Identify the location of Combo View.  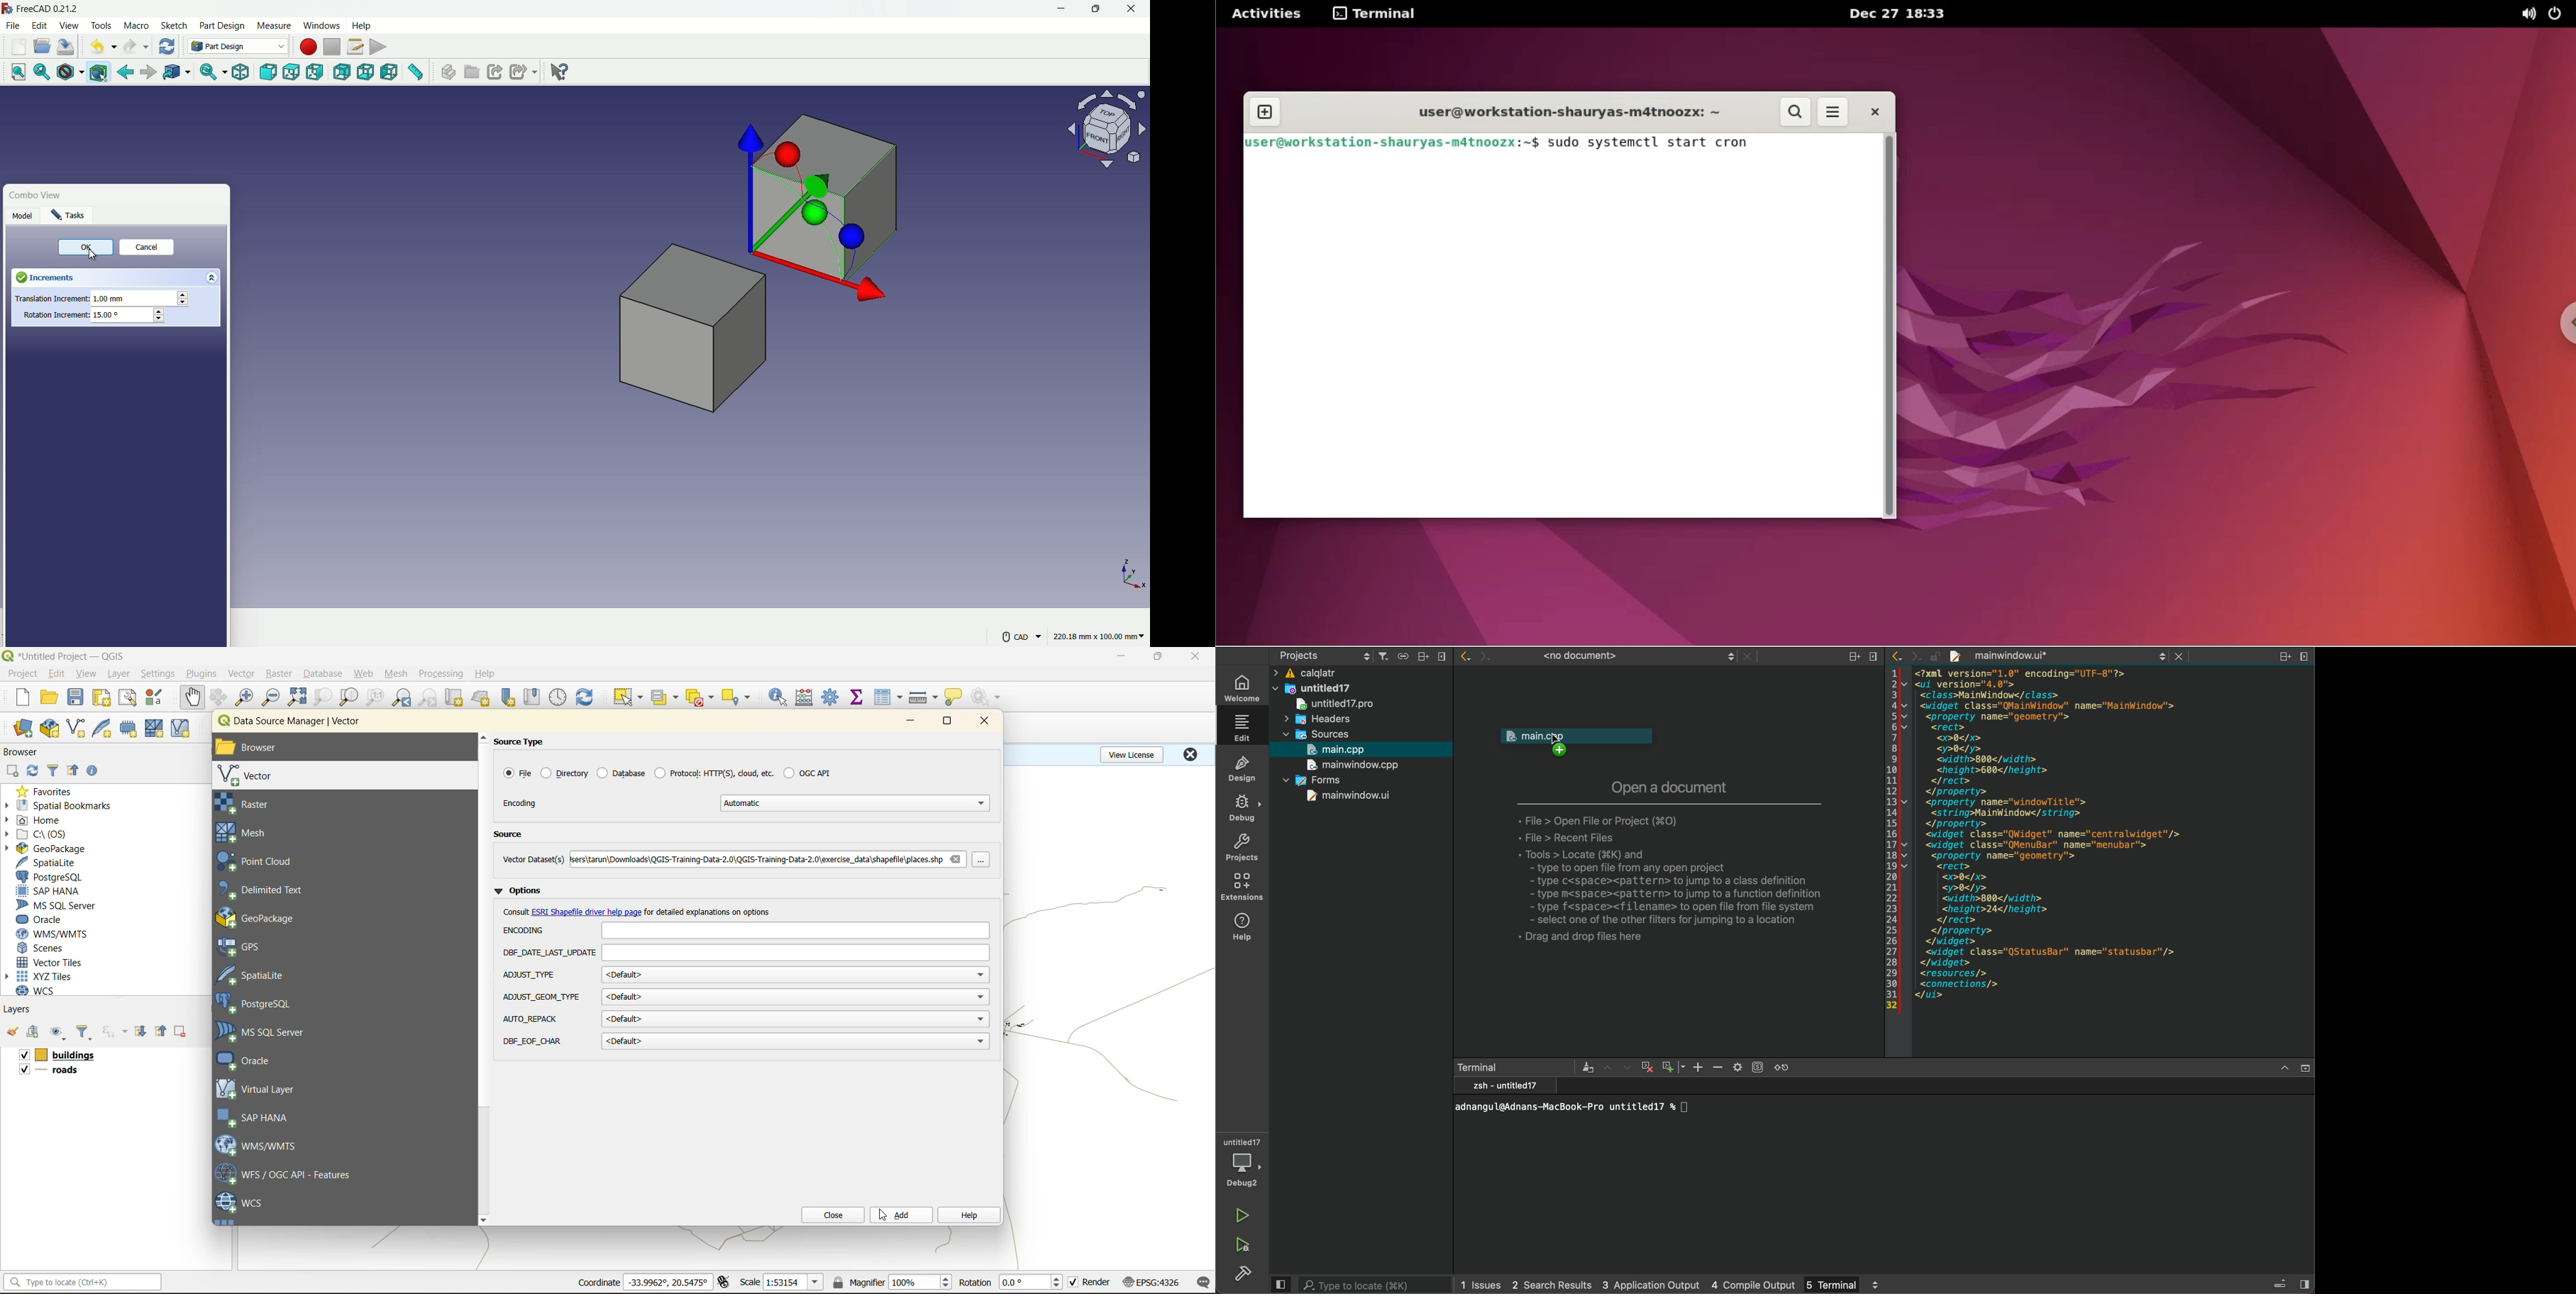
(44, 195).